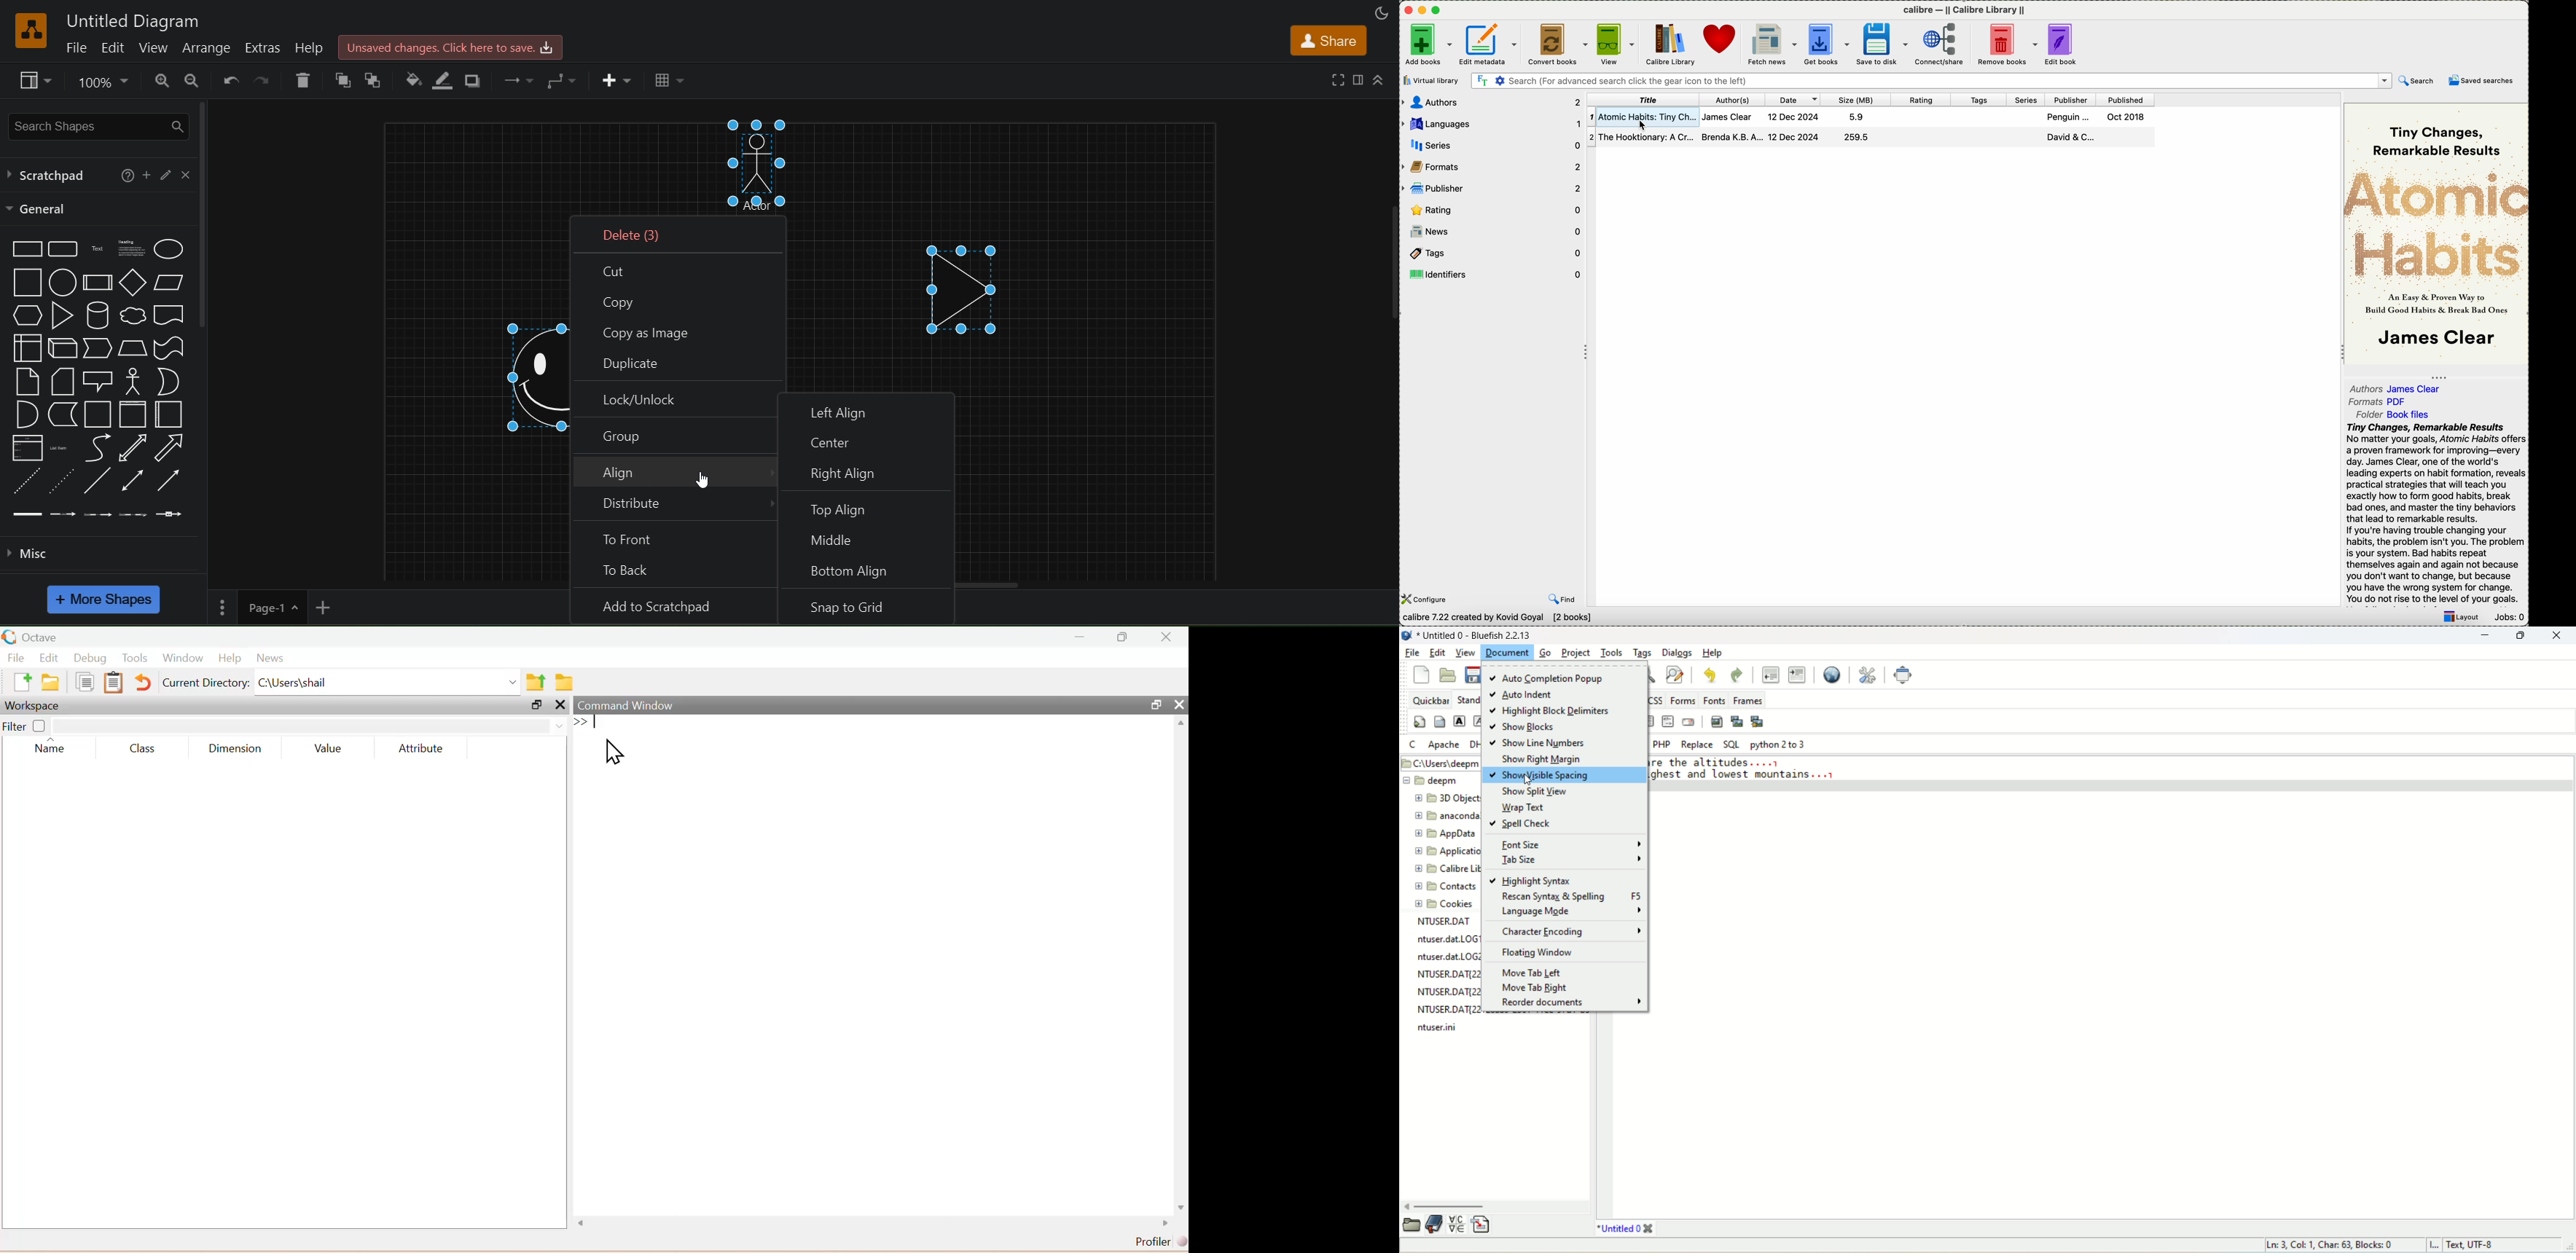  Describe the element at coordinates (63, 414) in the screenshot. I see `data storage` at that location.